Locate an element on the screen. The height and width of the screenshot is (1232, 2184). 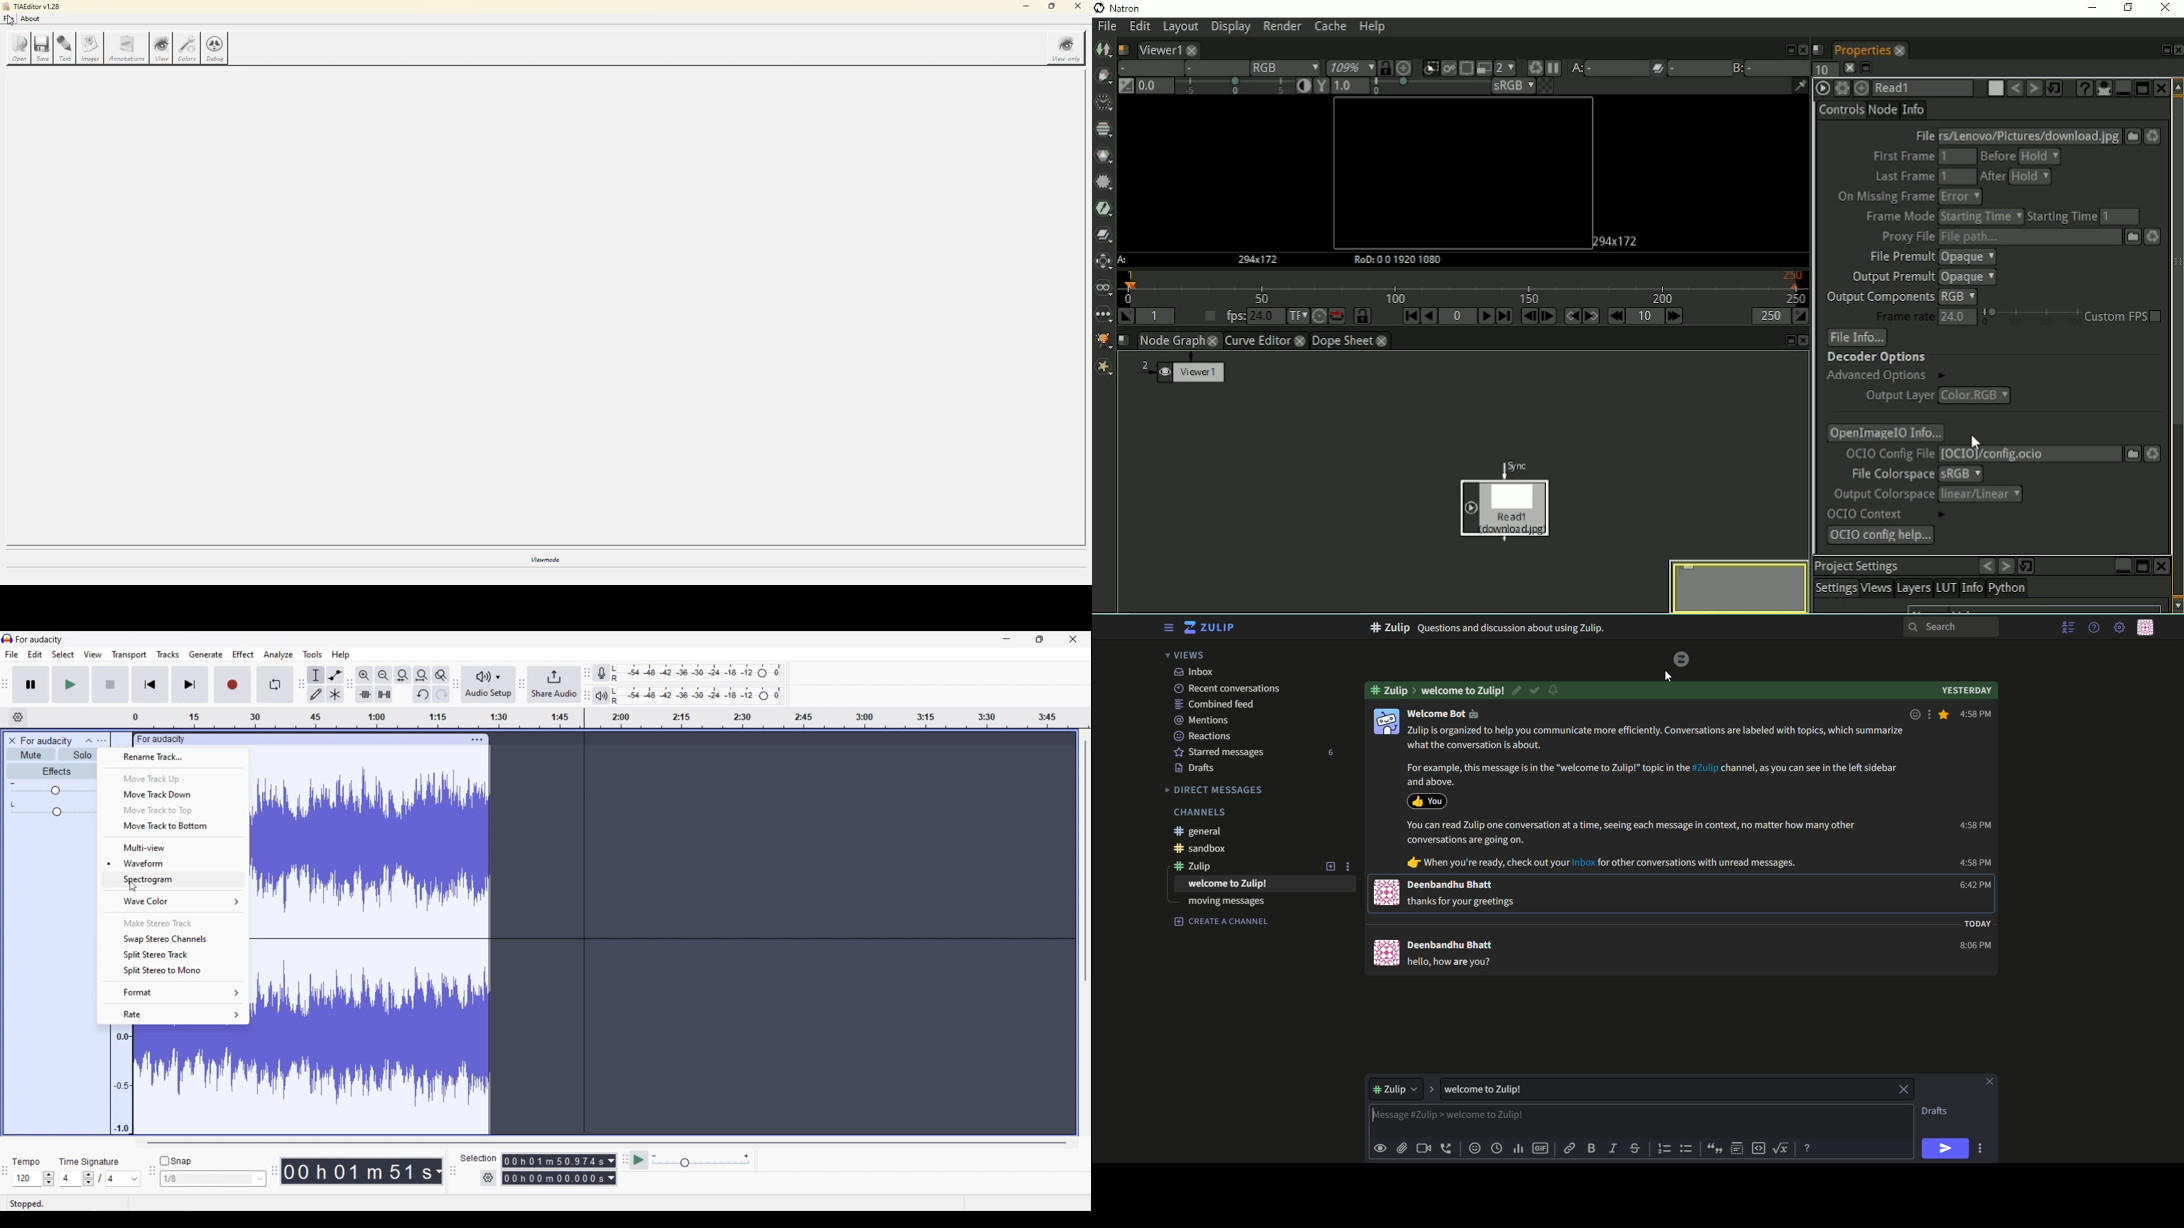
Wave color options is located at coordinates (173, 901).